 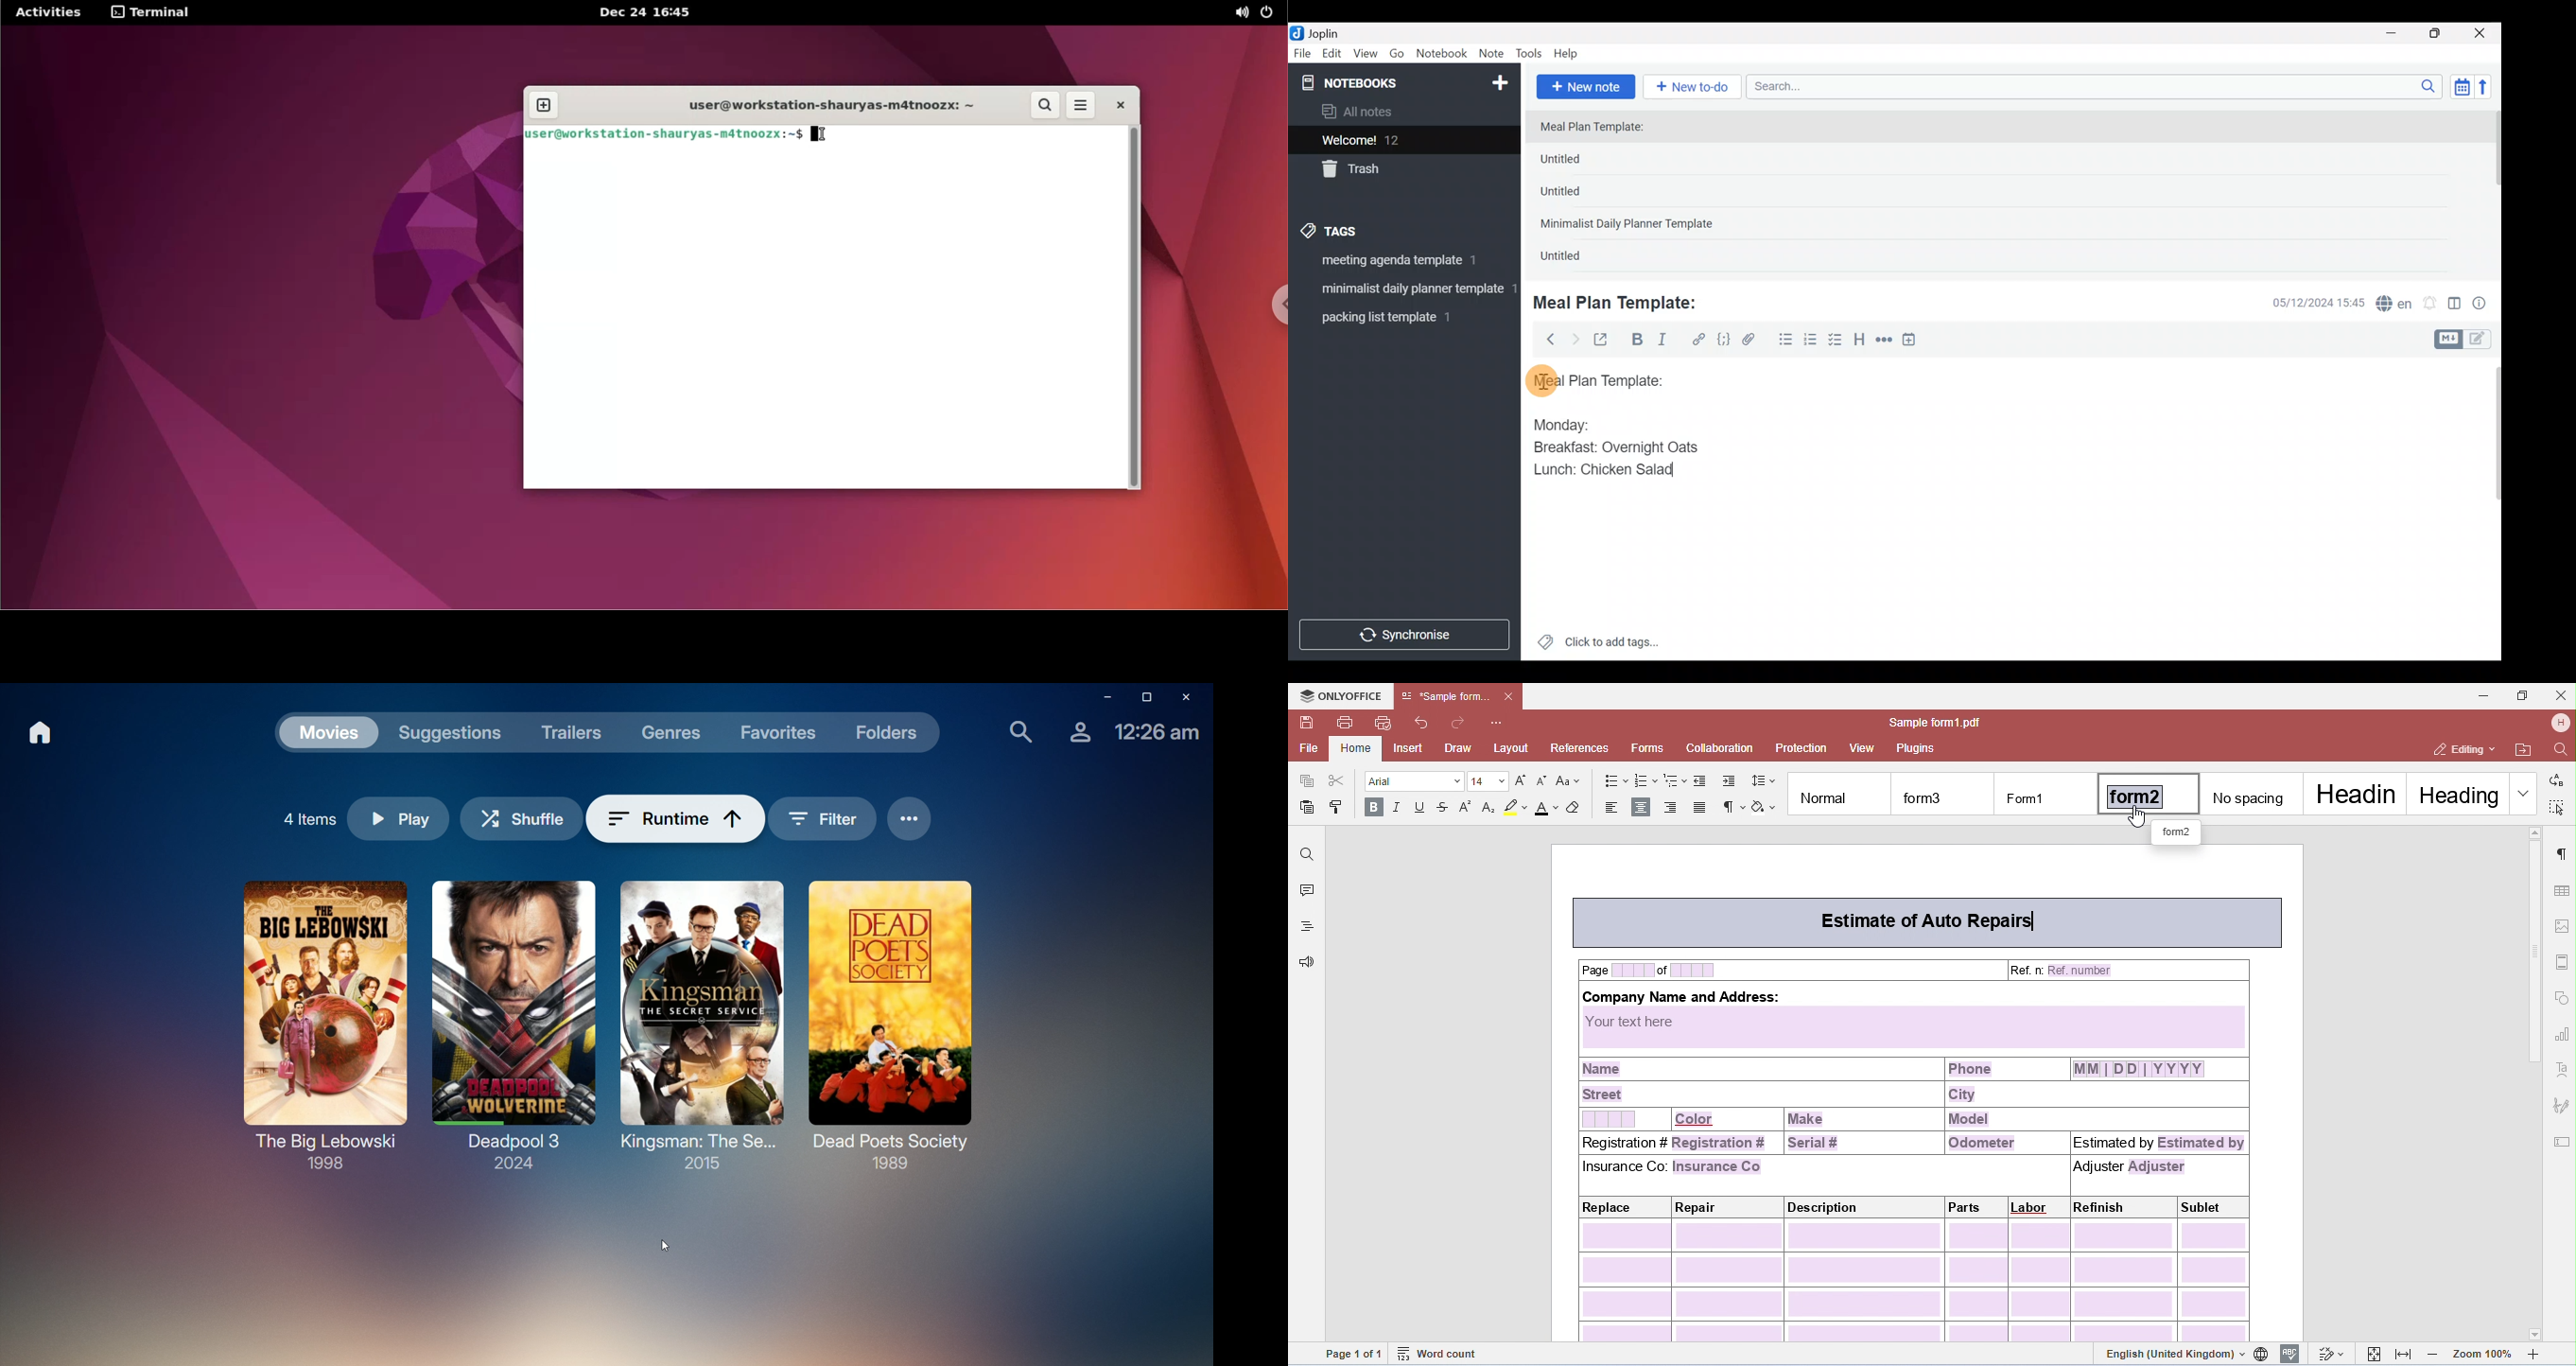 What do you see at coordinates (1332, 56) in the screenshot?
I see `Edit` at bounding box center [1332, 56].